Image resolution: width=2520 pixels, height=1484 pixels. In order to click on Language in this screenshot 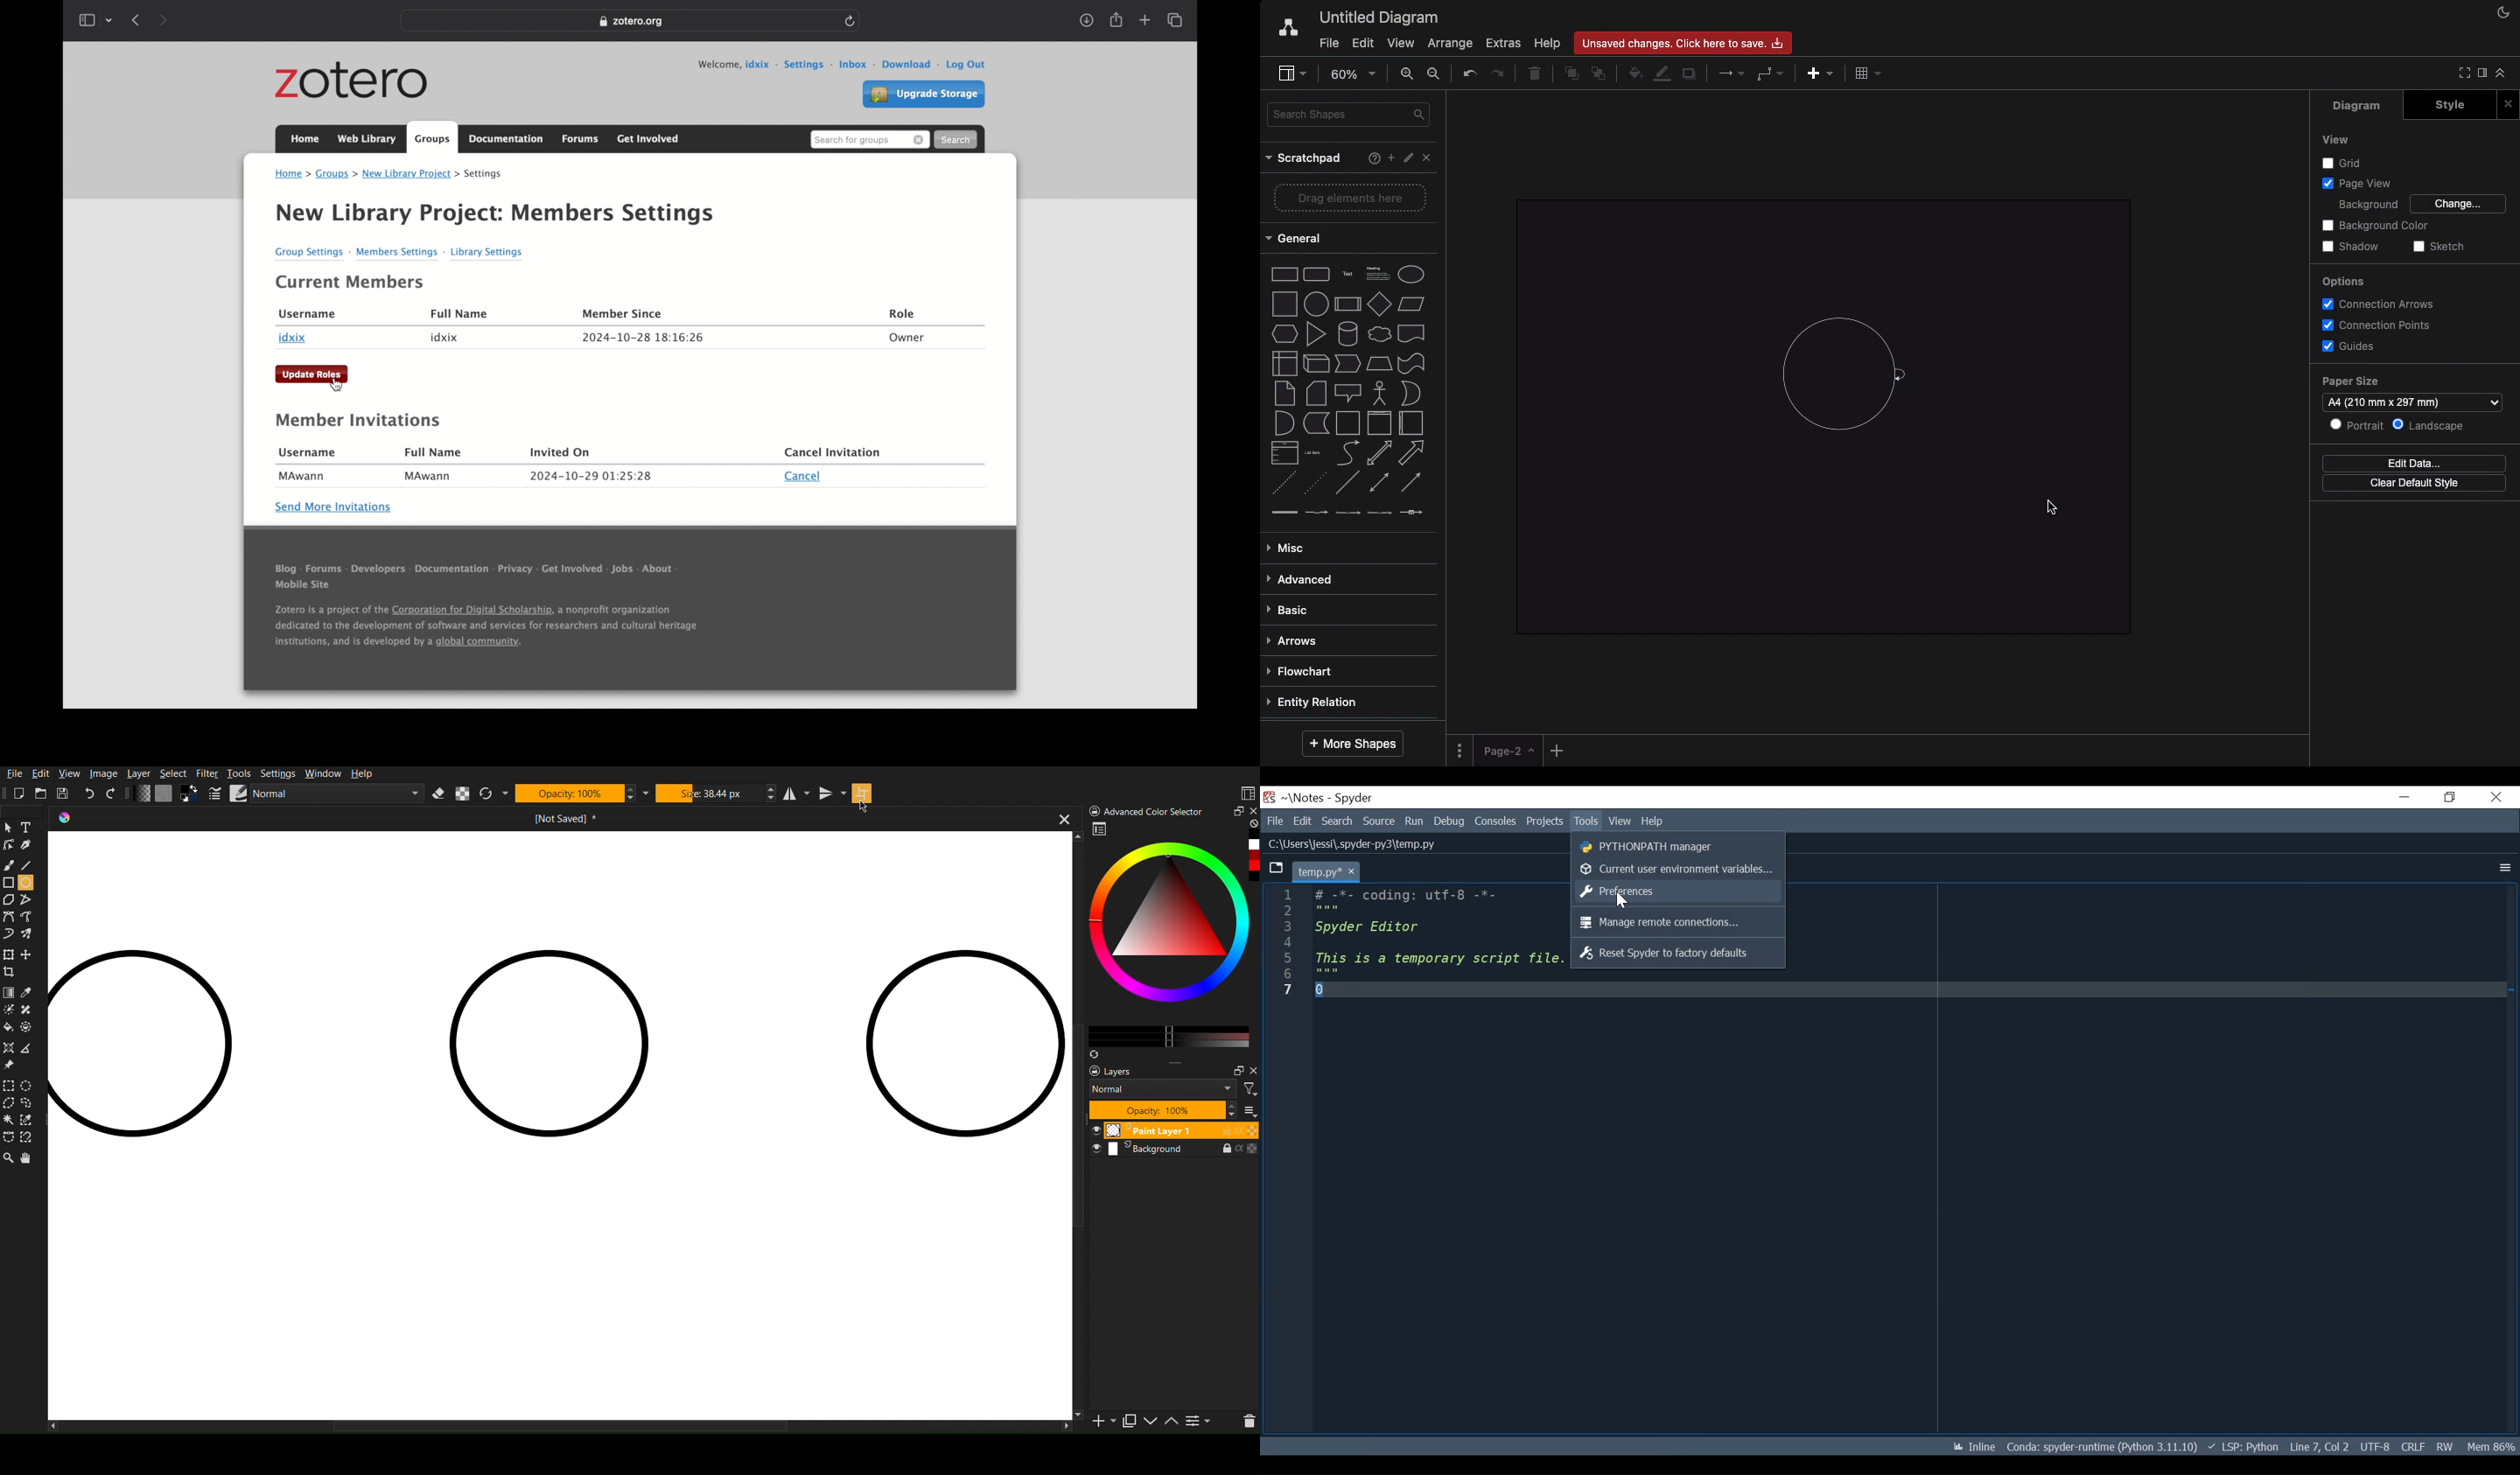, I will do `click(2244, 1446)`.